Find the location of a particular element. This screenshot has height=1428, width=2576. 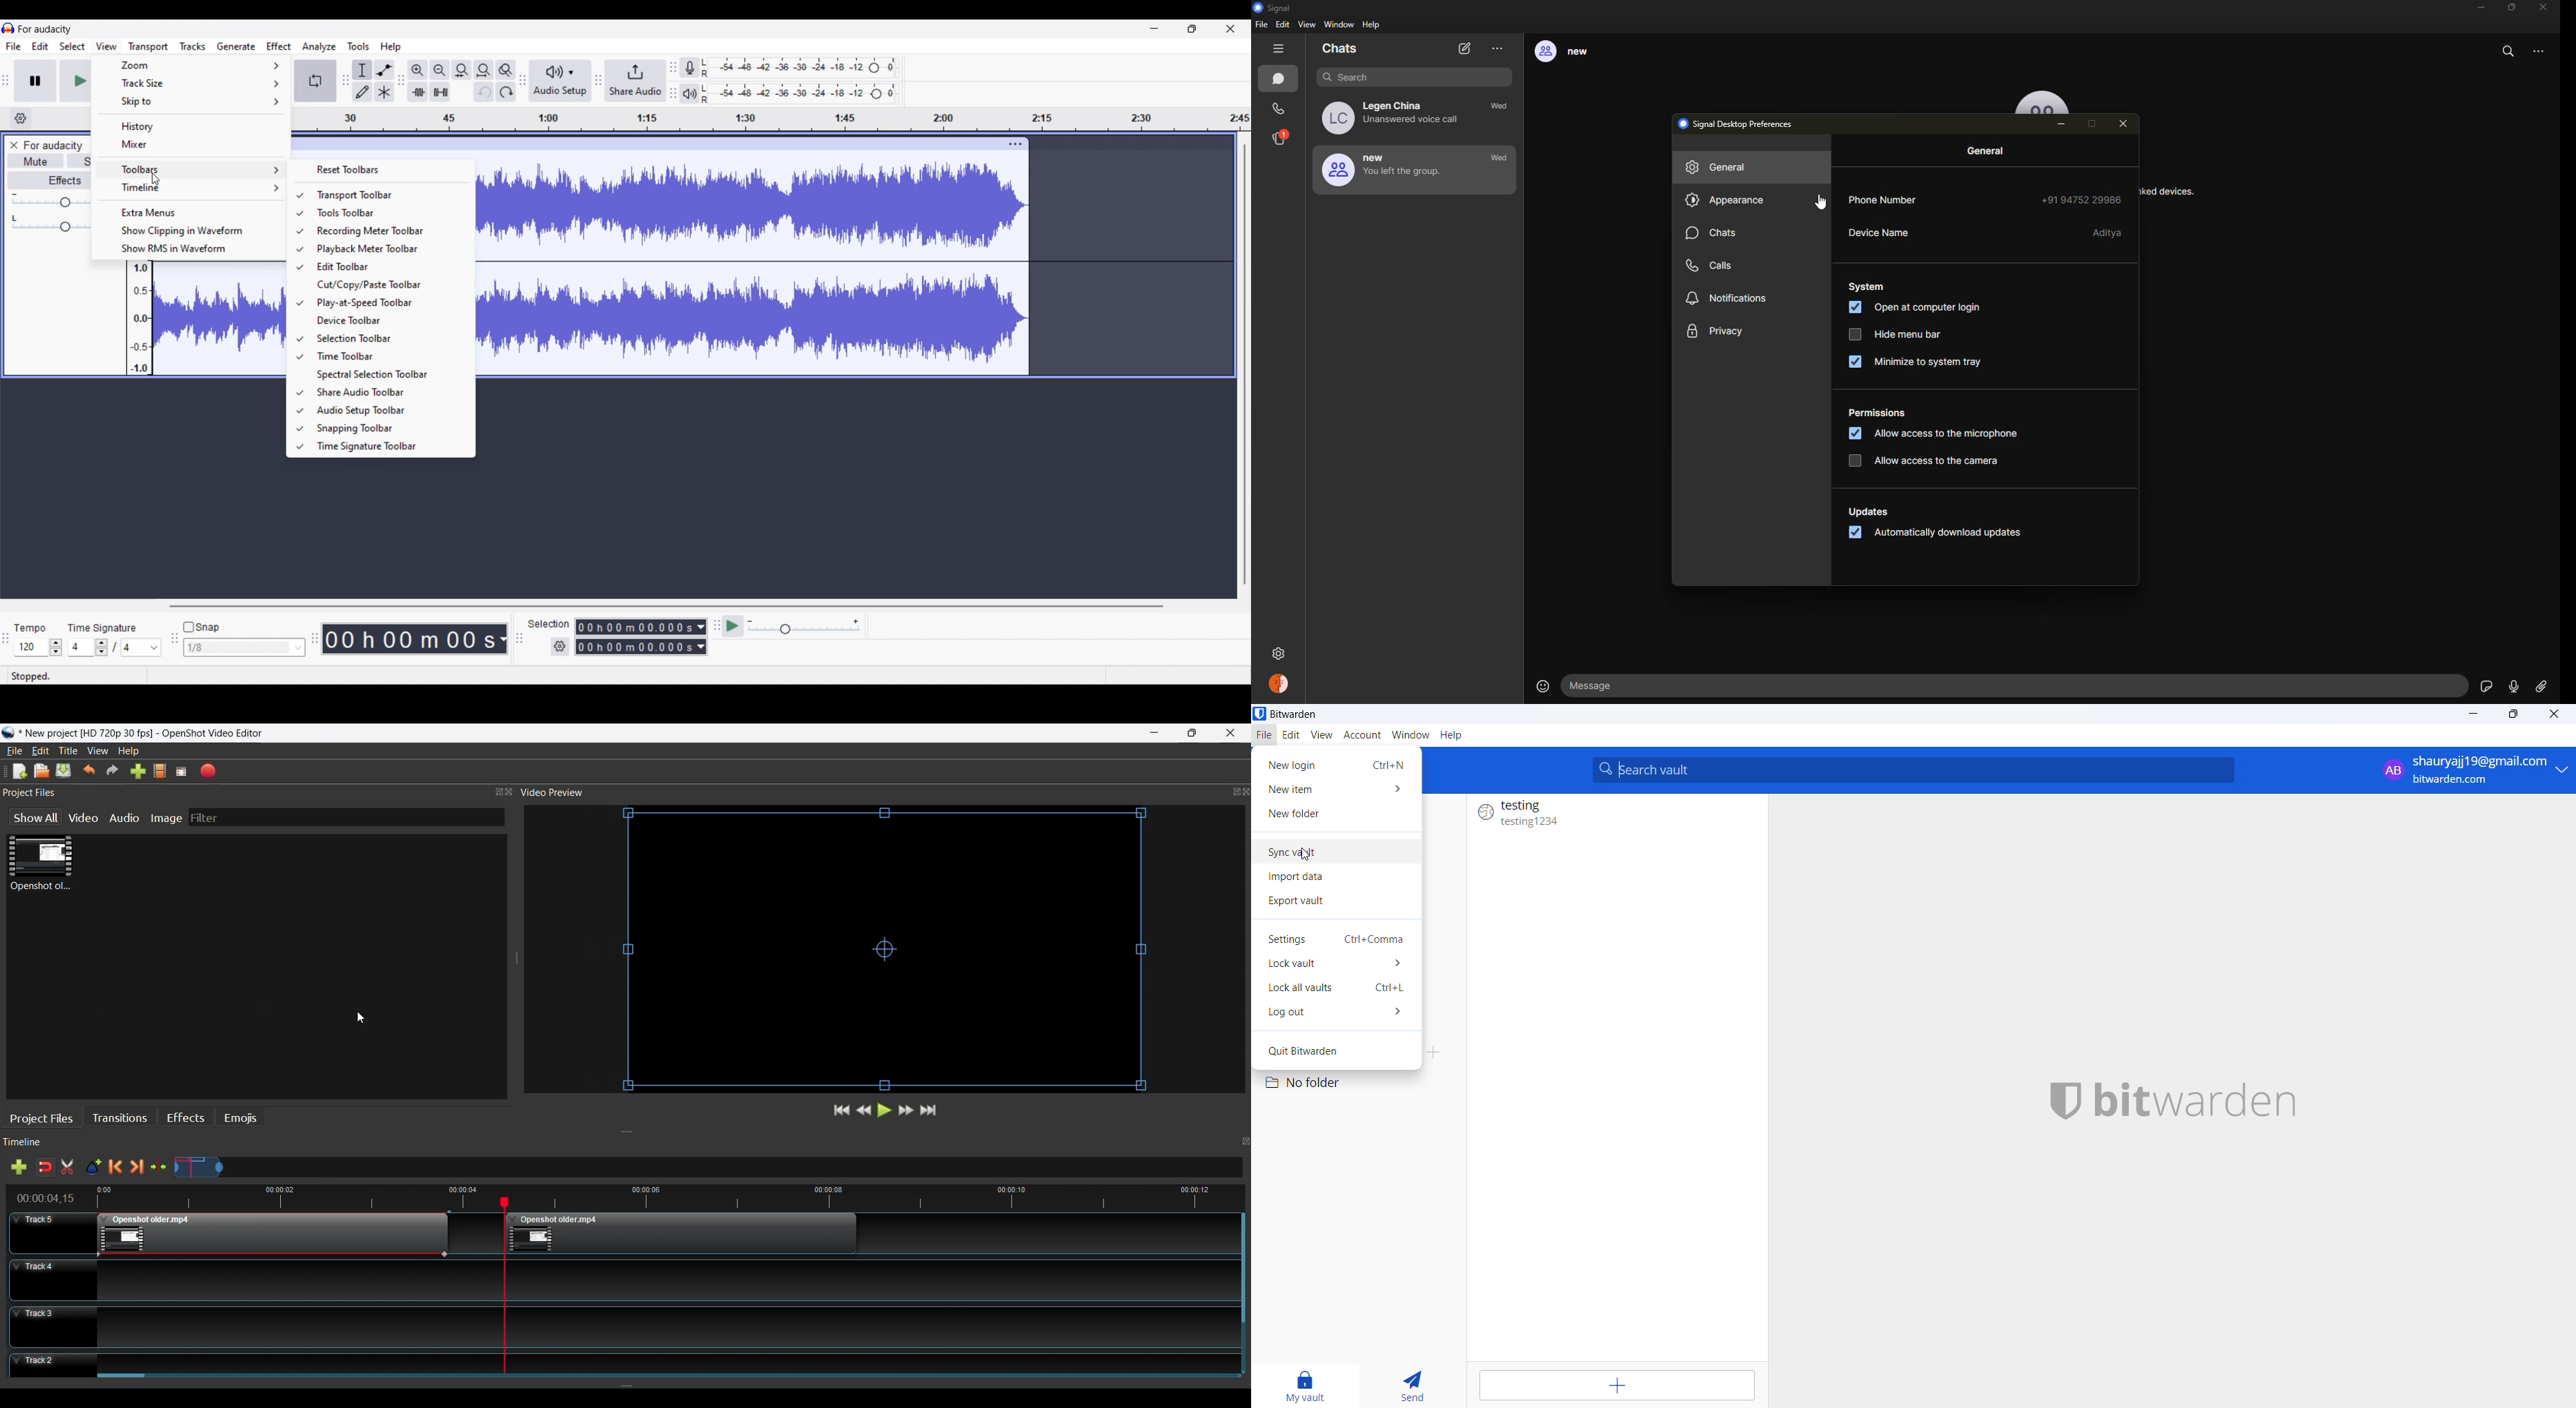

Trim audio outside selection is located at coordinates (418, 92).